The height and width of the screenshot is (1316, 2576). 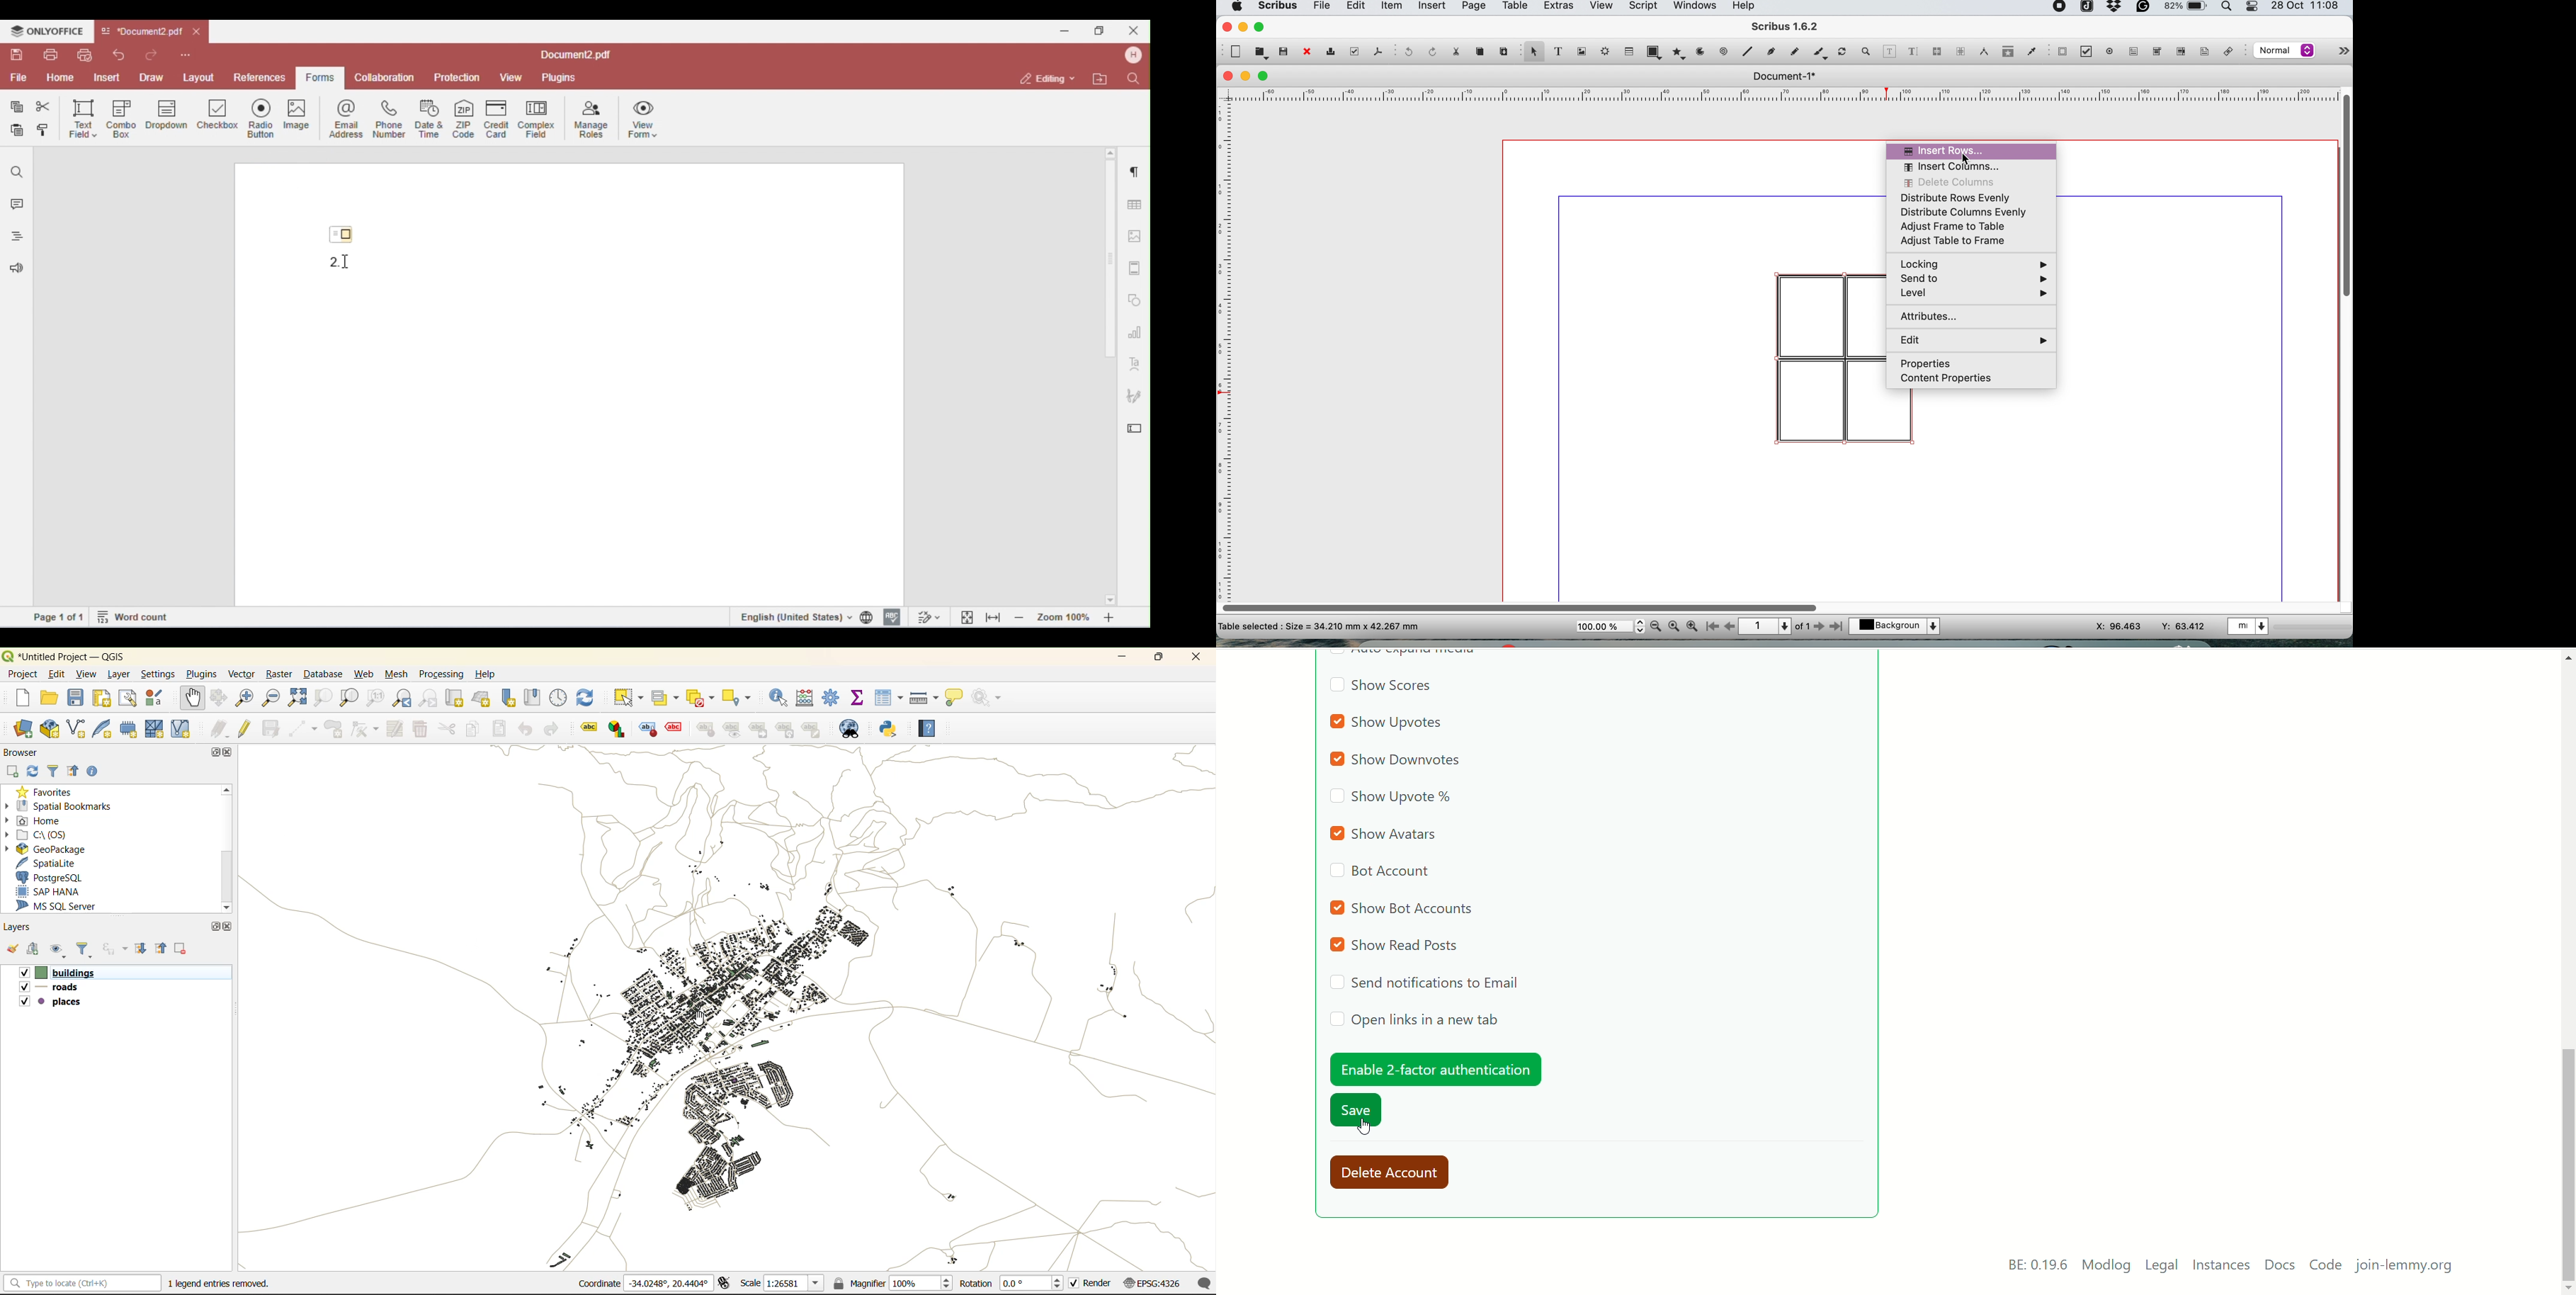 I want to click on edit text with story mode, so click(x=1912, y=52).